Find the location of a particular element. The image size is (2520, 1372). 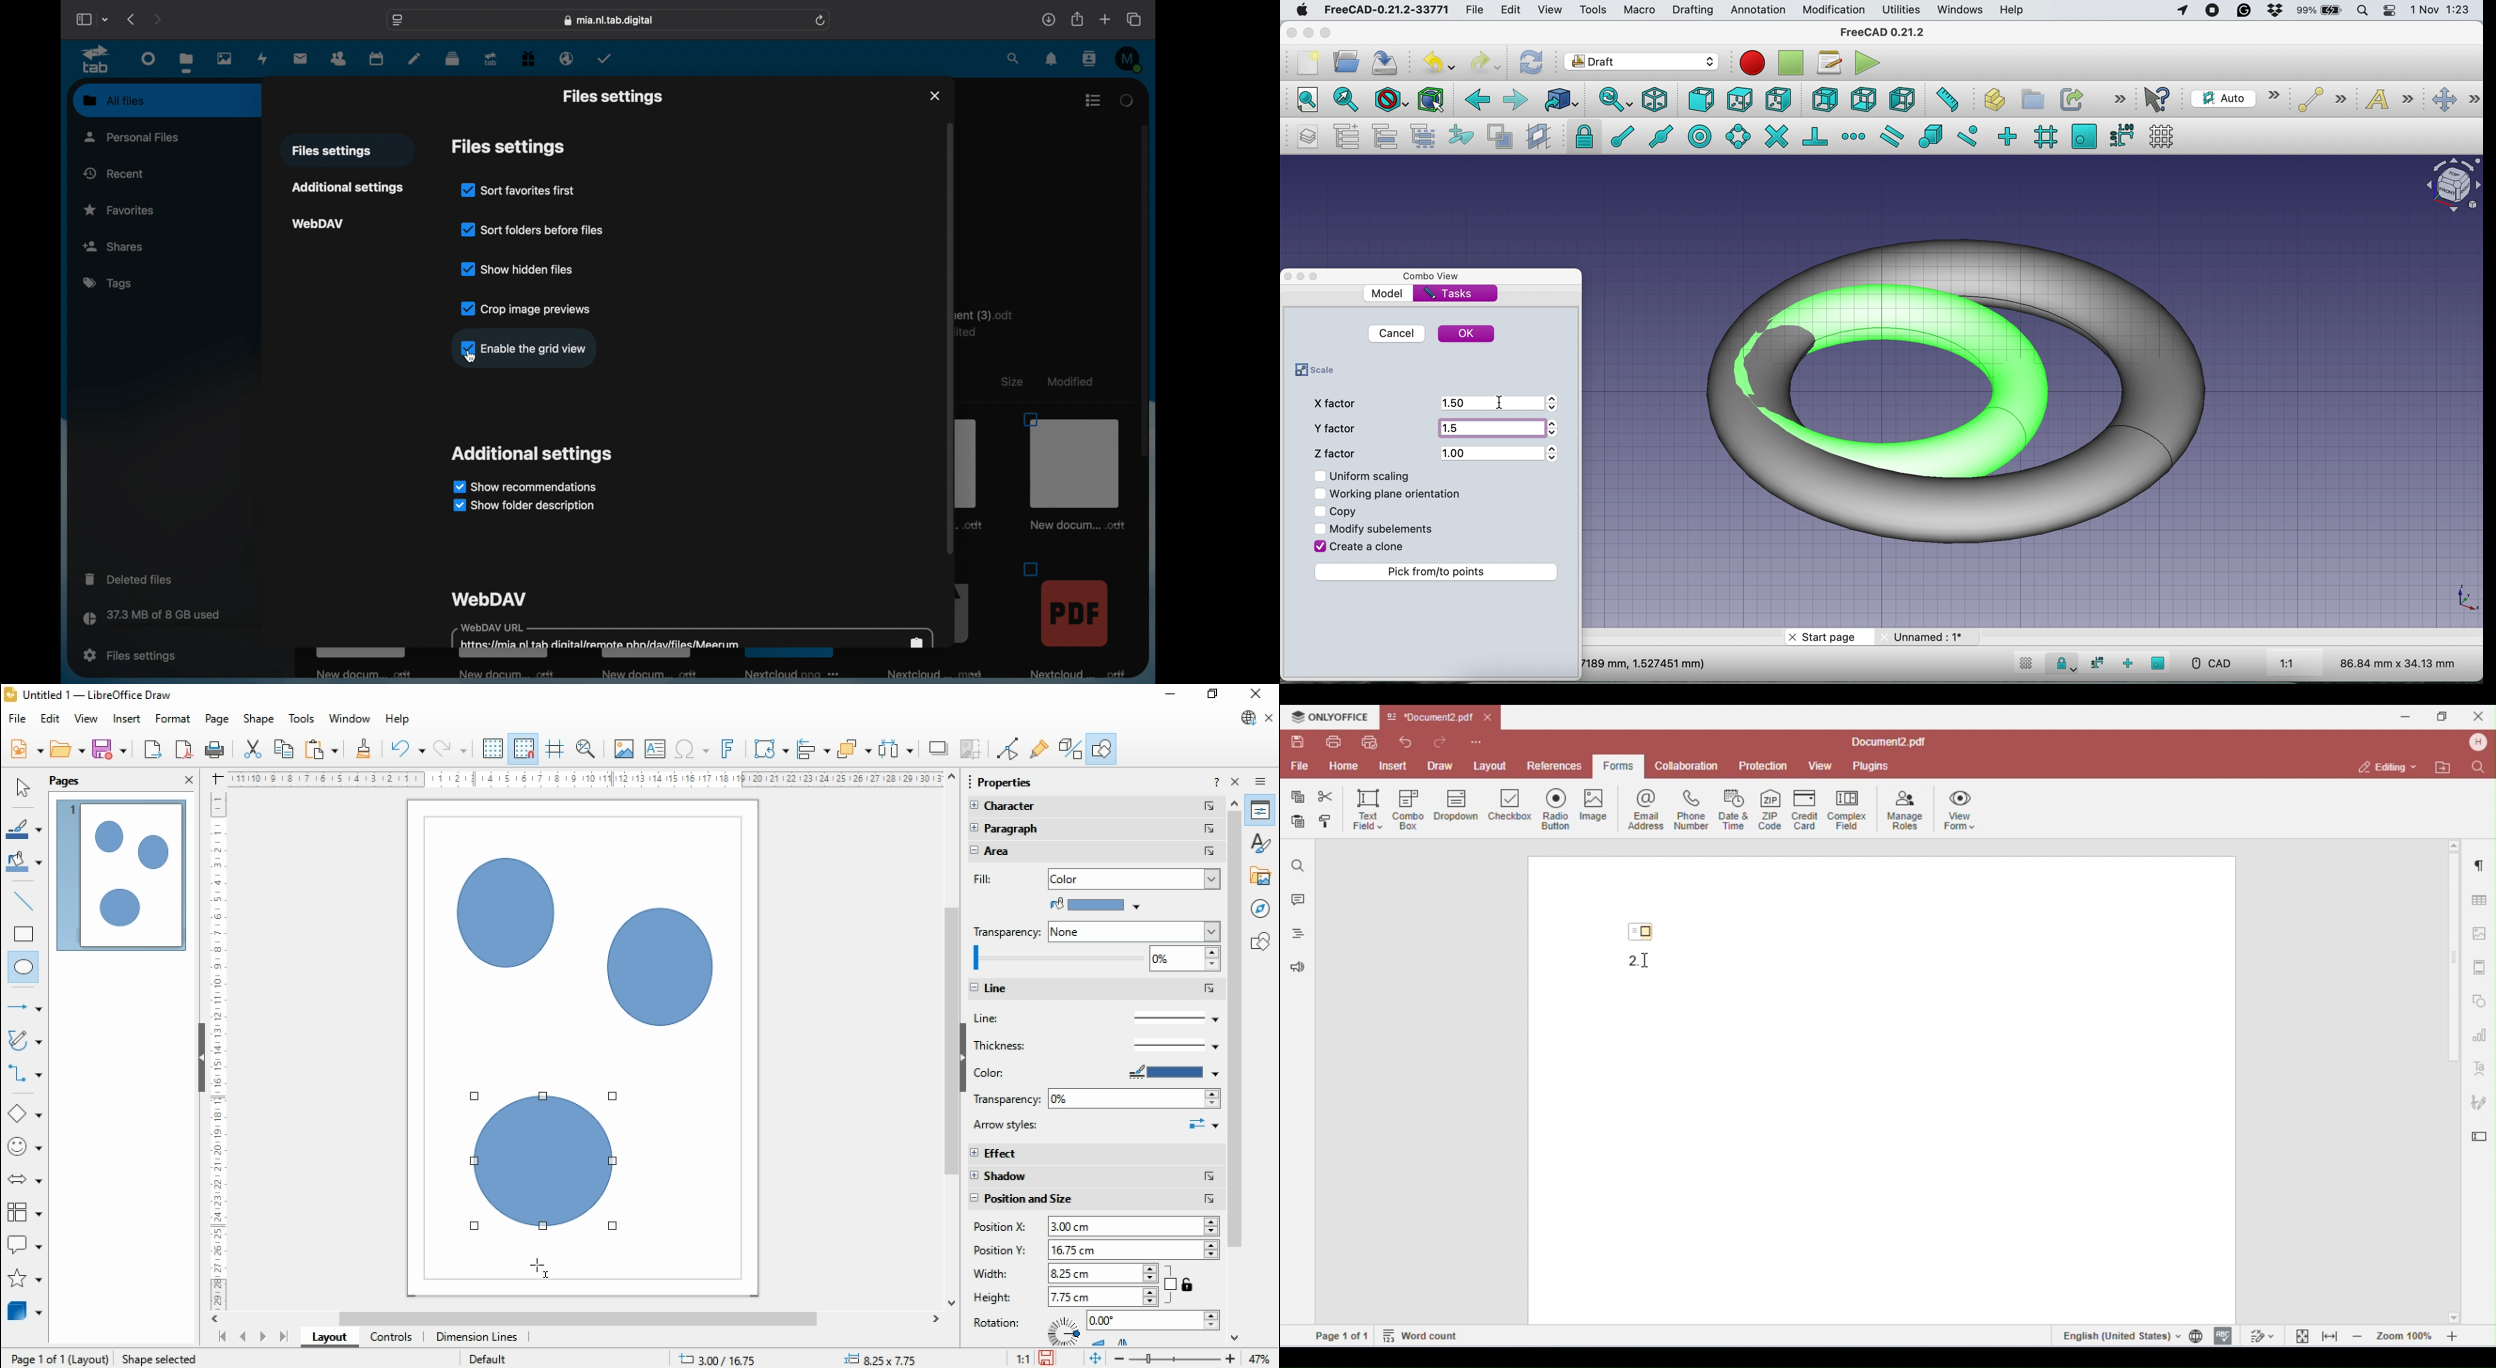

what's this is located at coordinates (2160, 100).